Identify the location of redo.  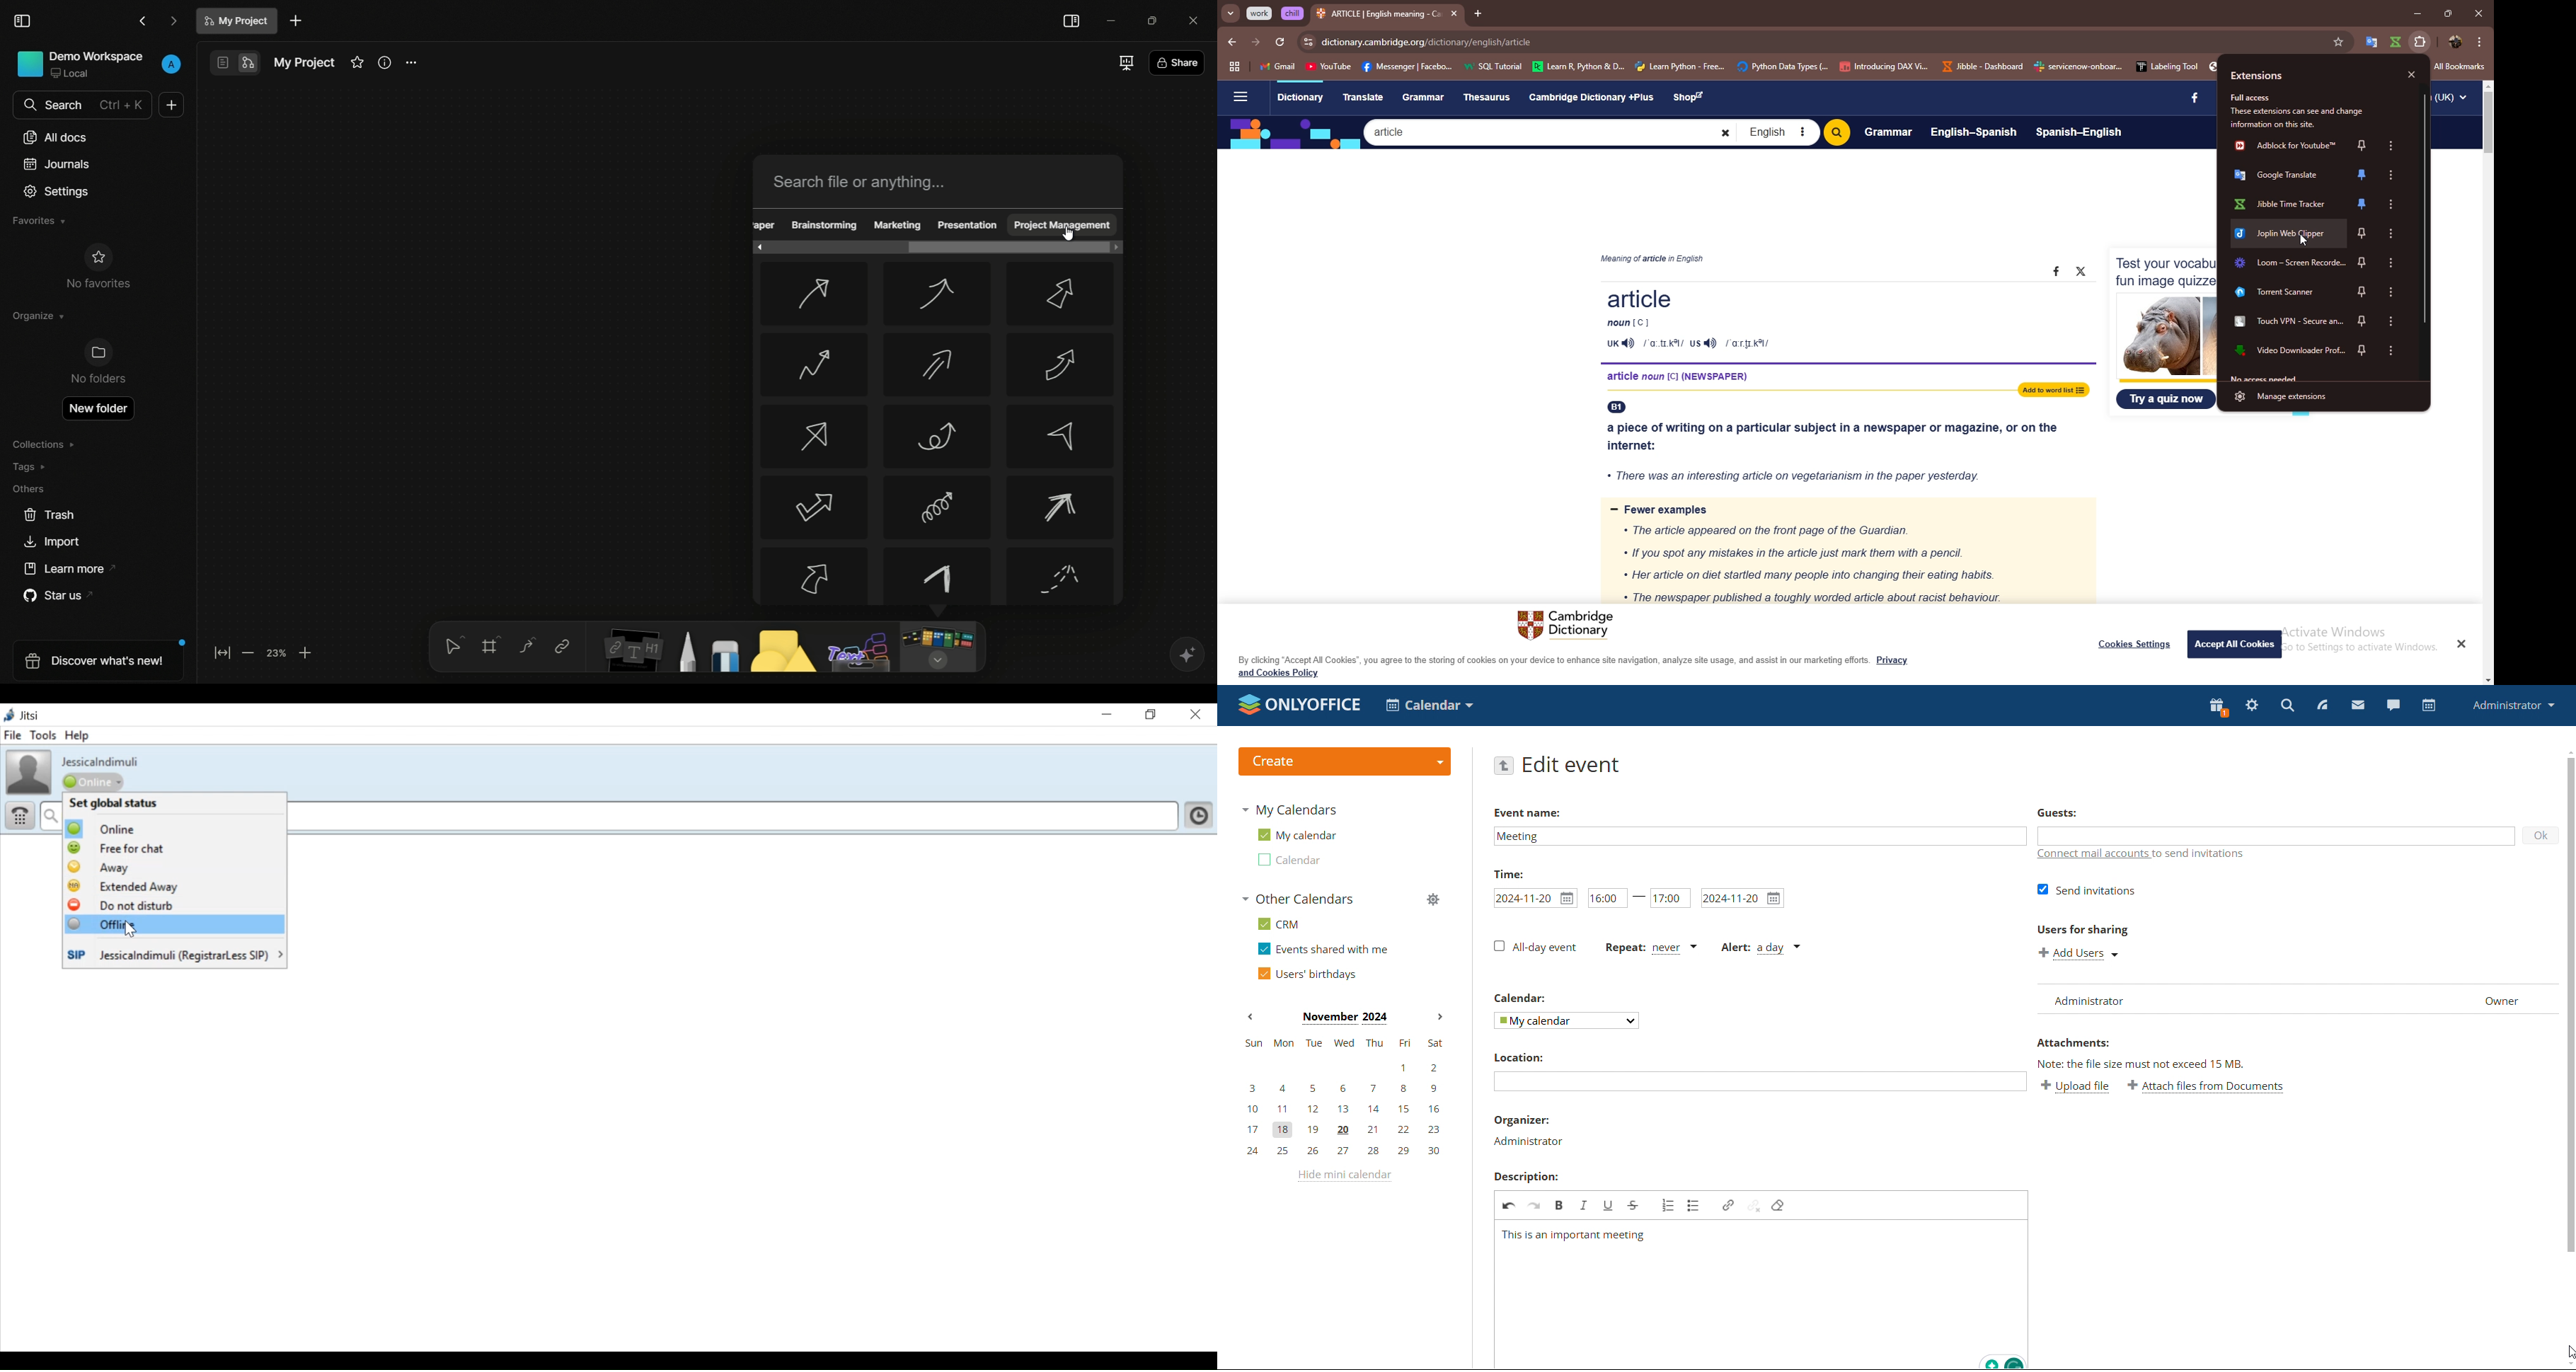
(1534, 1206).